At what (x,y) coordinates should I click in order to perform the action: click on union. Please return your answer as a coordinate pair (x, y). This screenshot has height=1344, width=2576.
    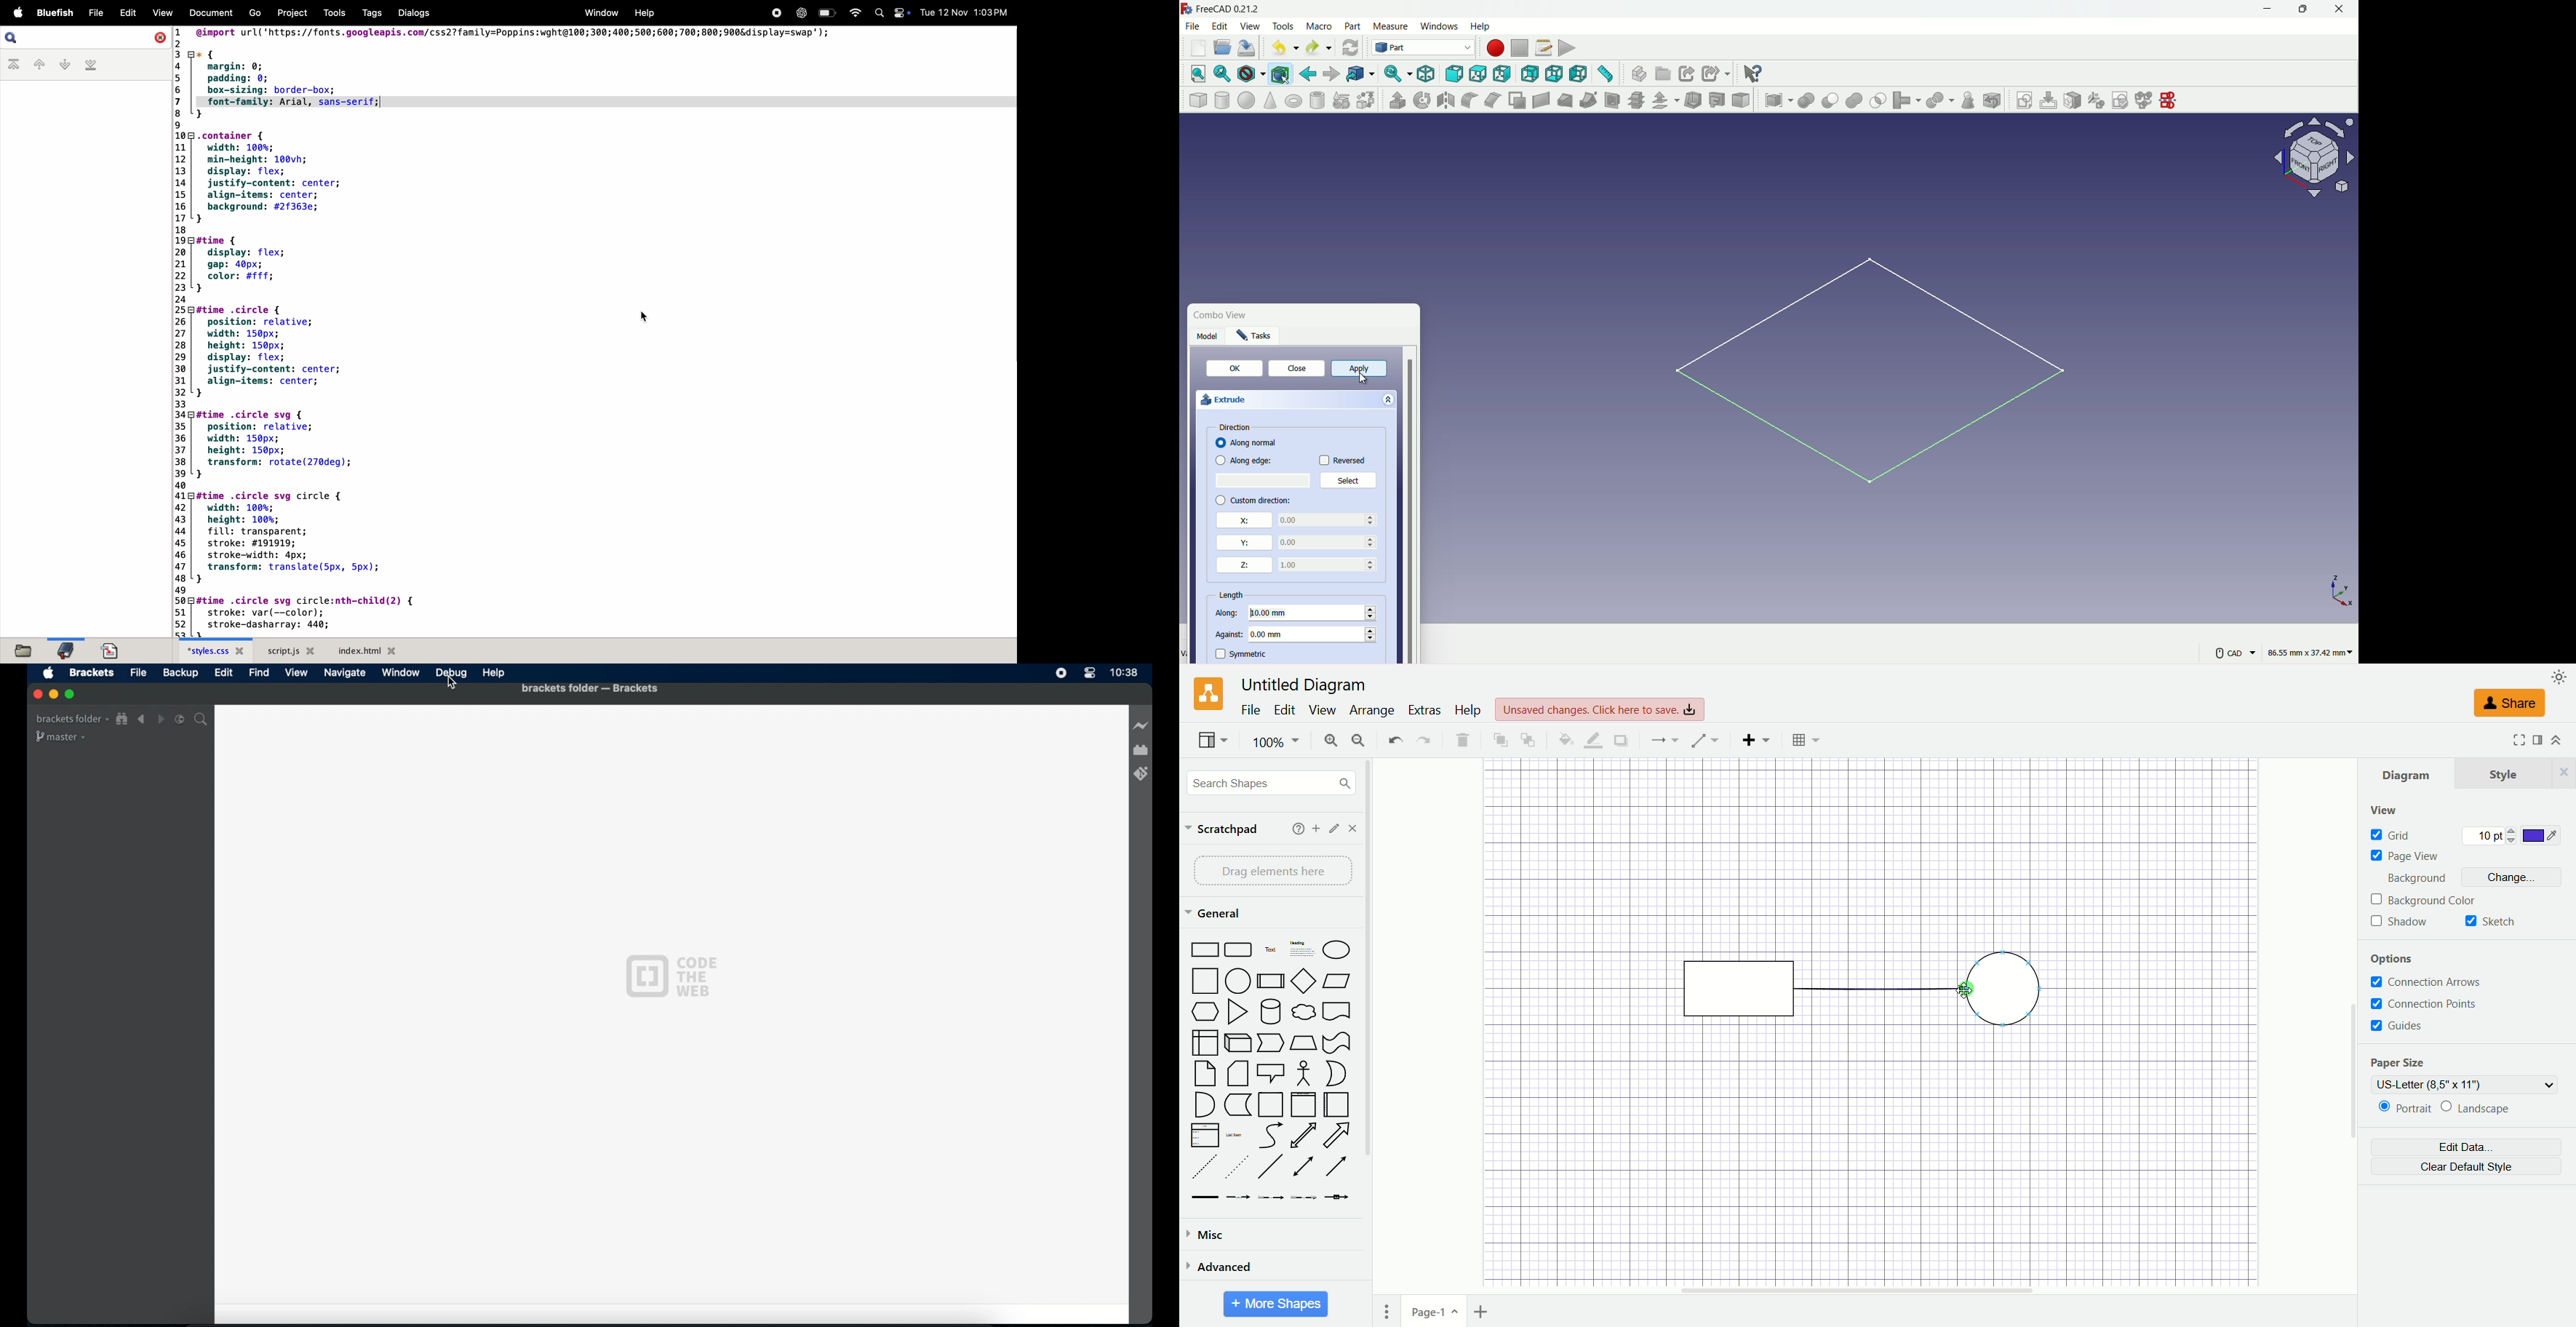
    Looking at the image, I should click on (1855, 101).